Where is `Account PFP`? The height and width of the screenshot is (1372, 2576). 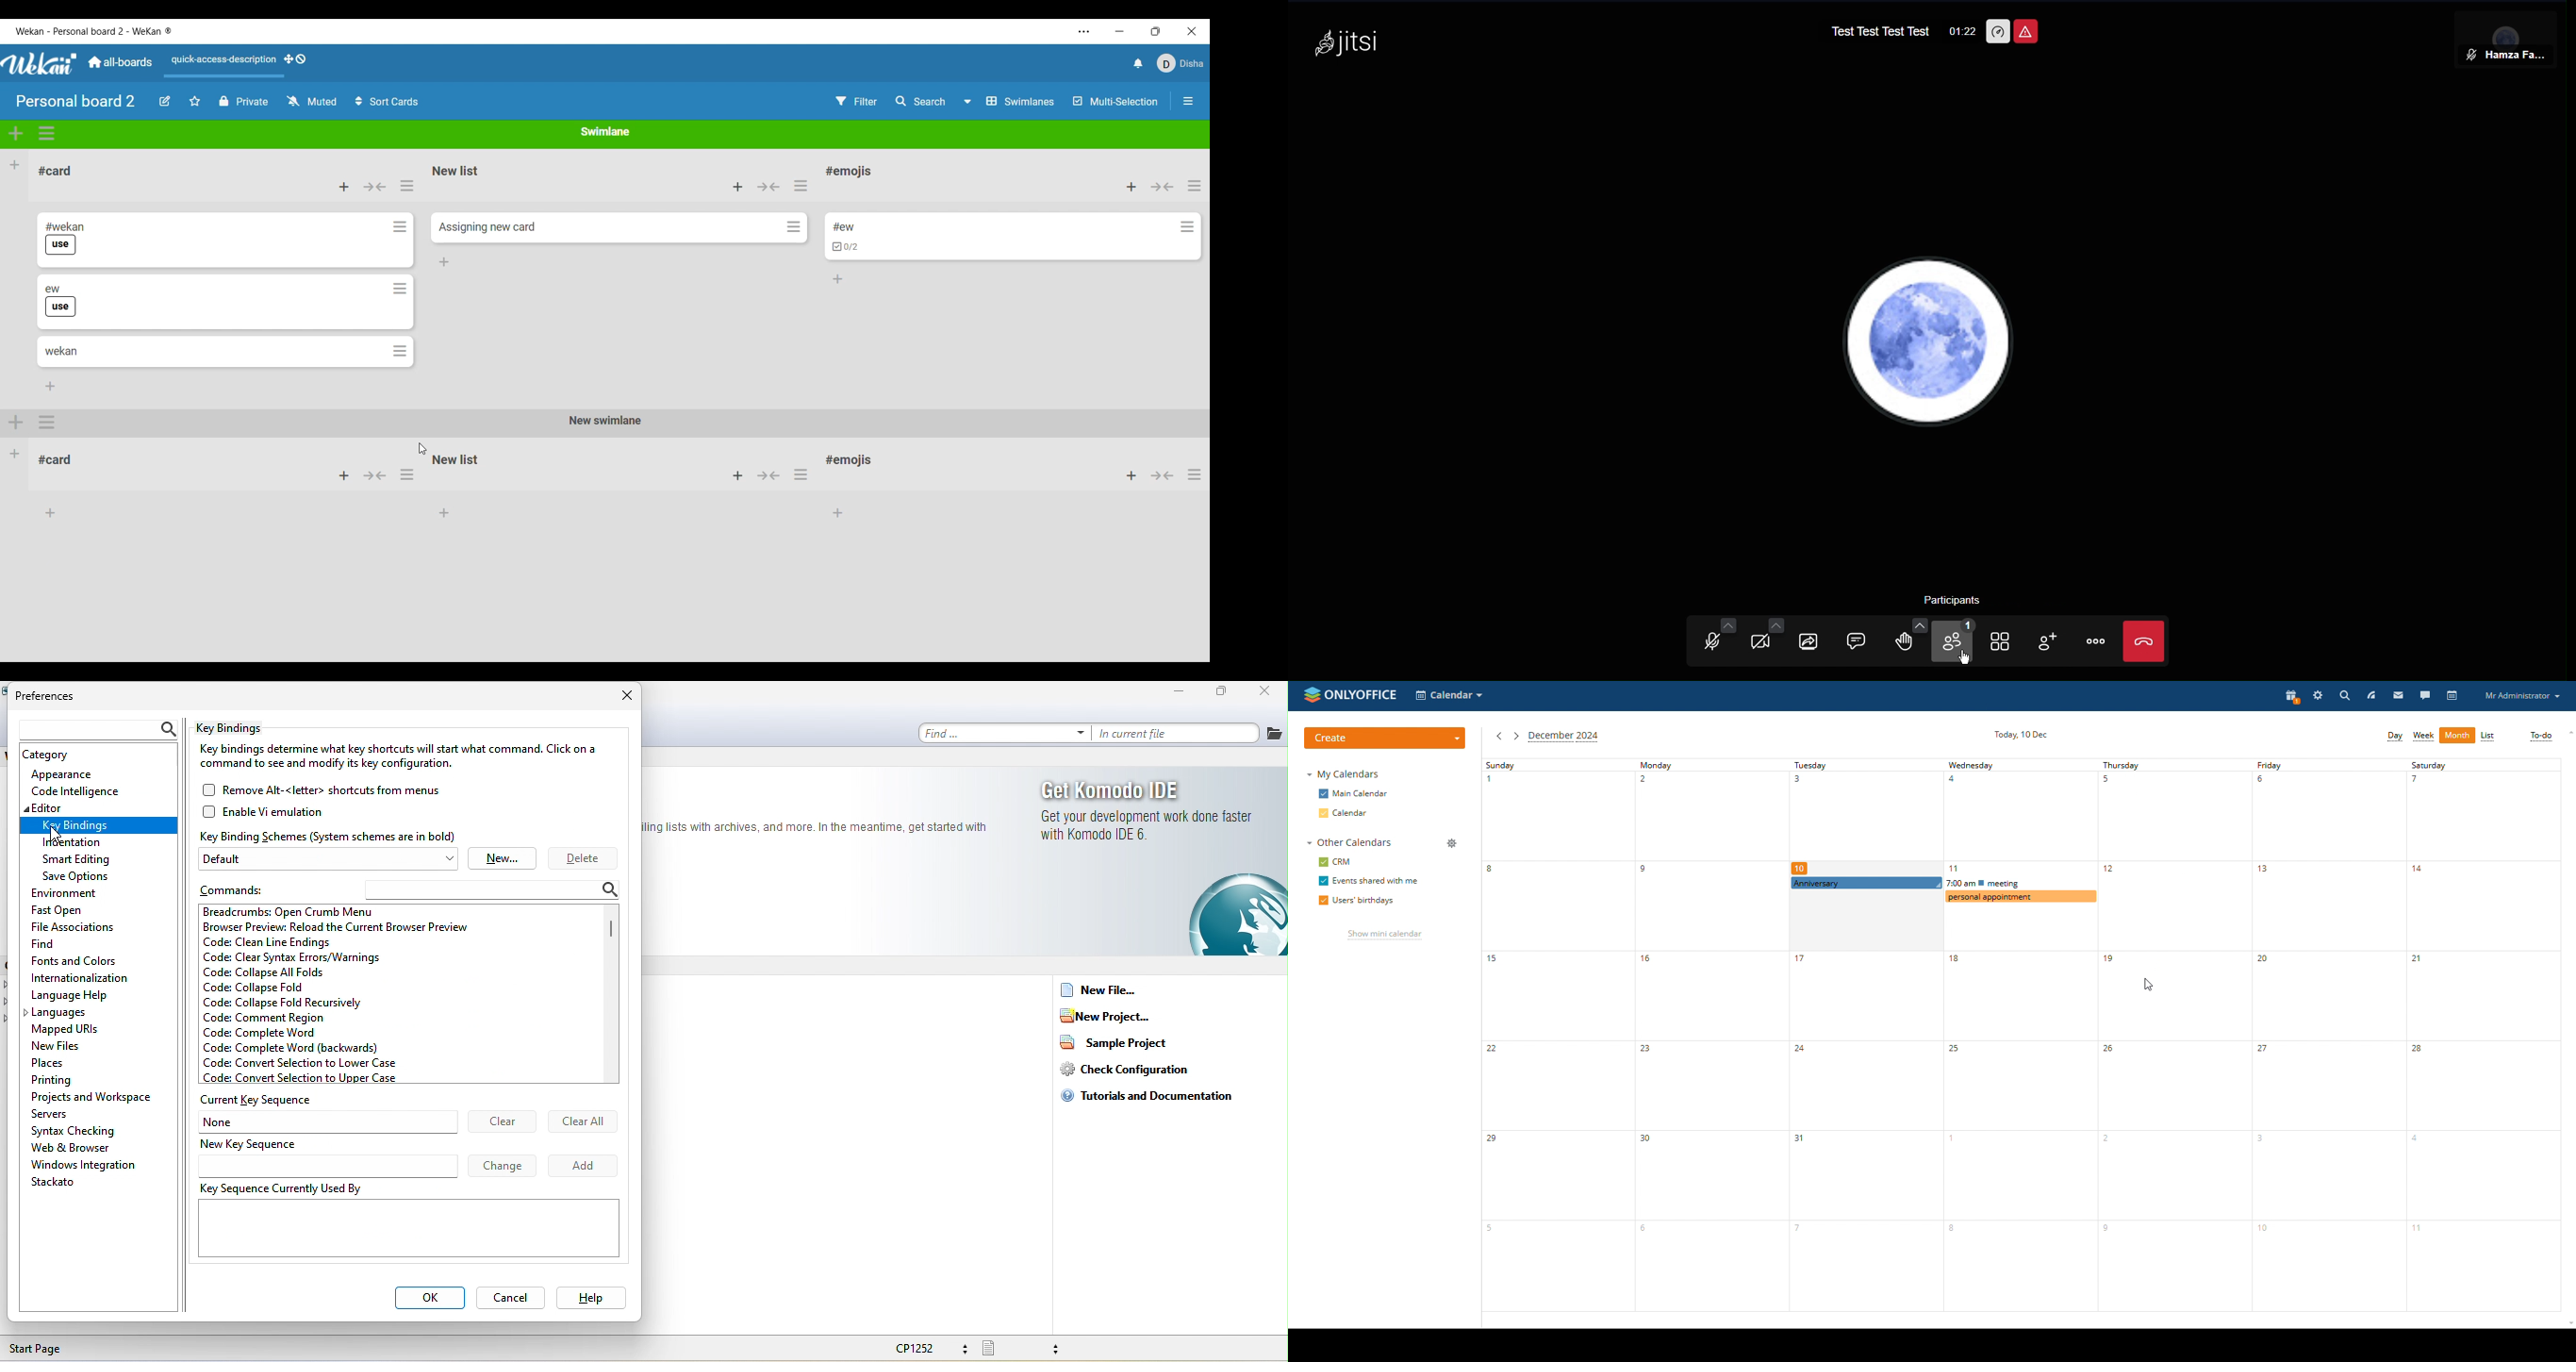
Account PFP is located at coordinates (1925, 340).